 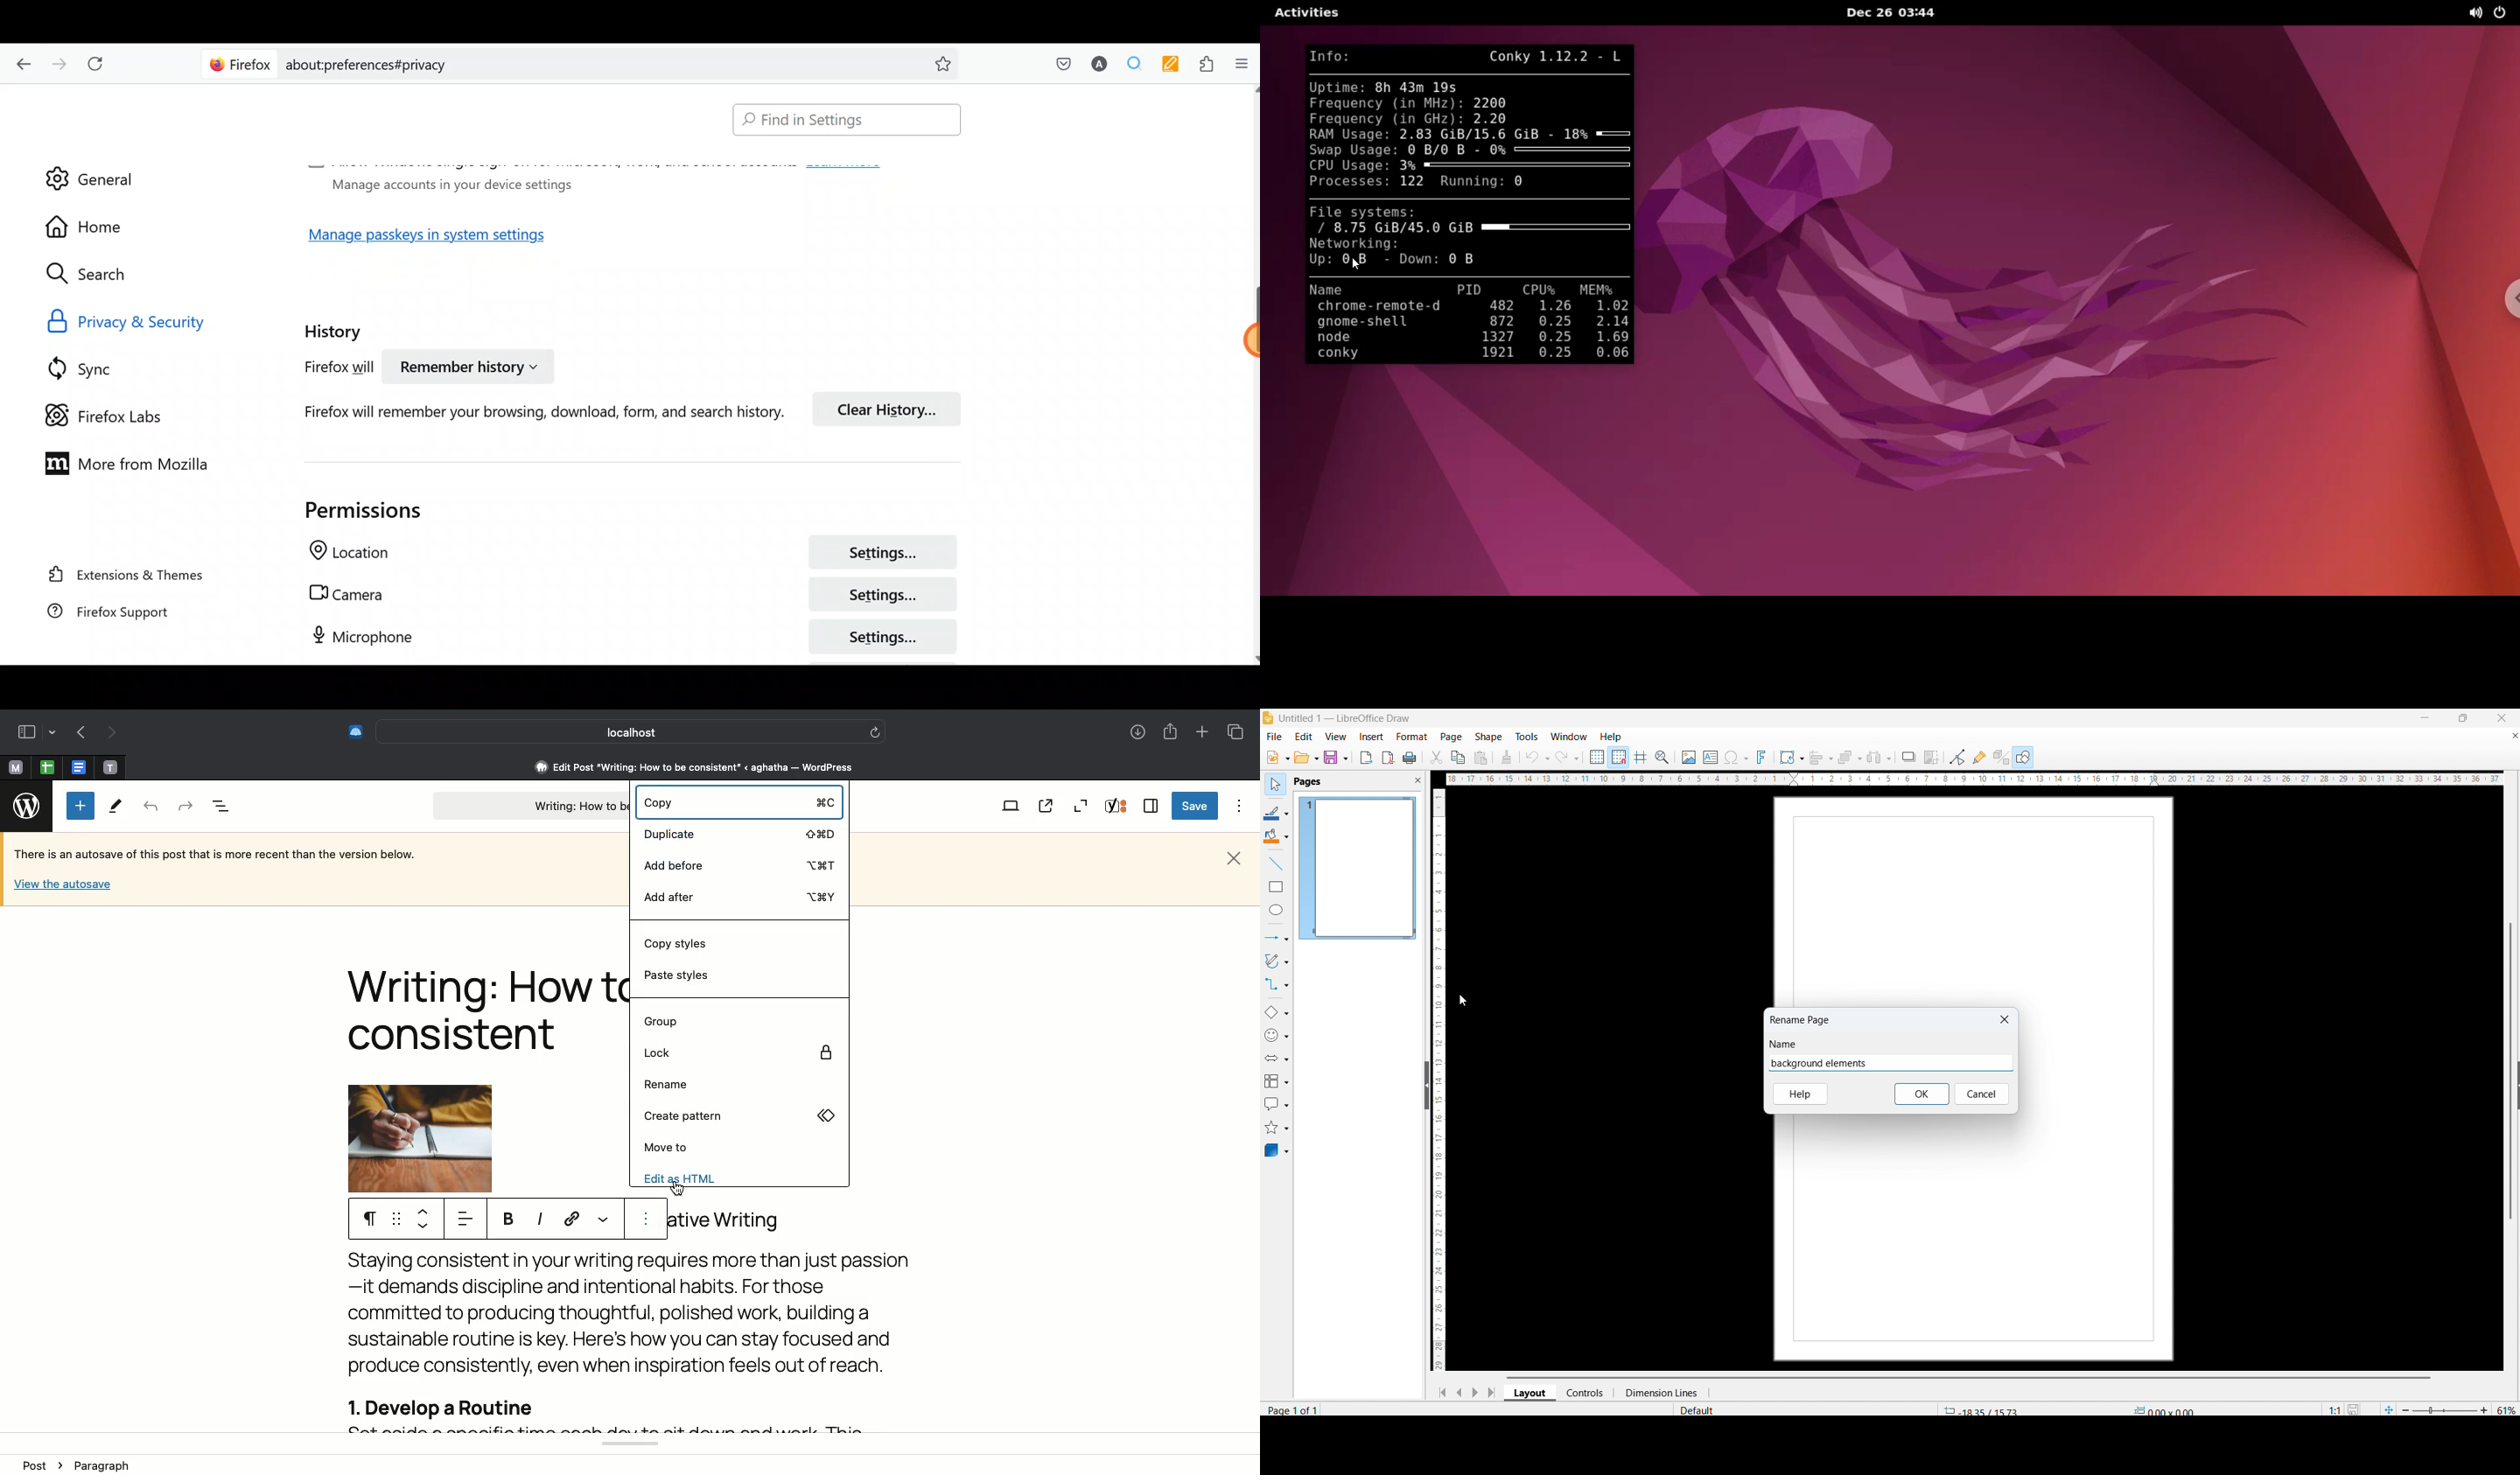 I want to click on Drag, so click(x=396, y=1220).